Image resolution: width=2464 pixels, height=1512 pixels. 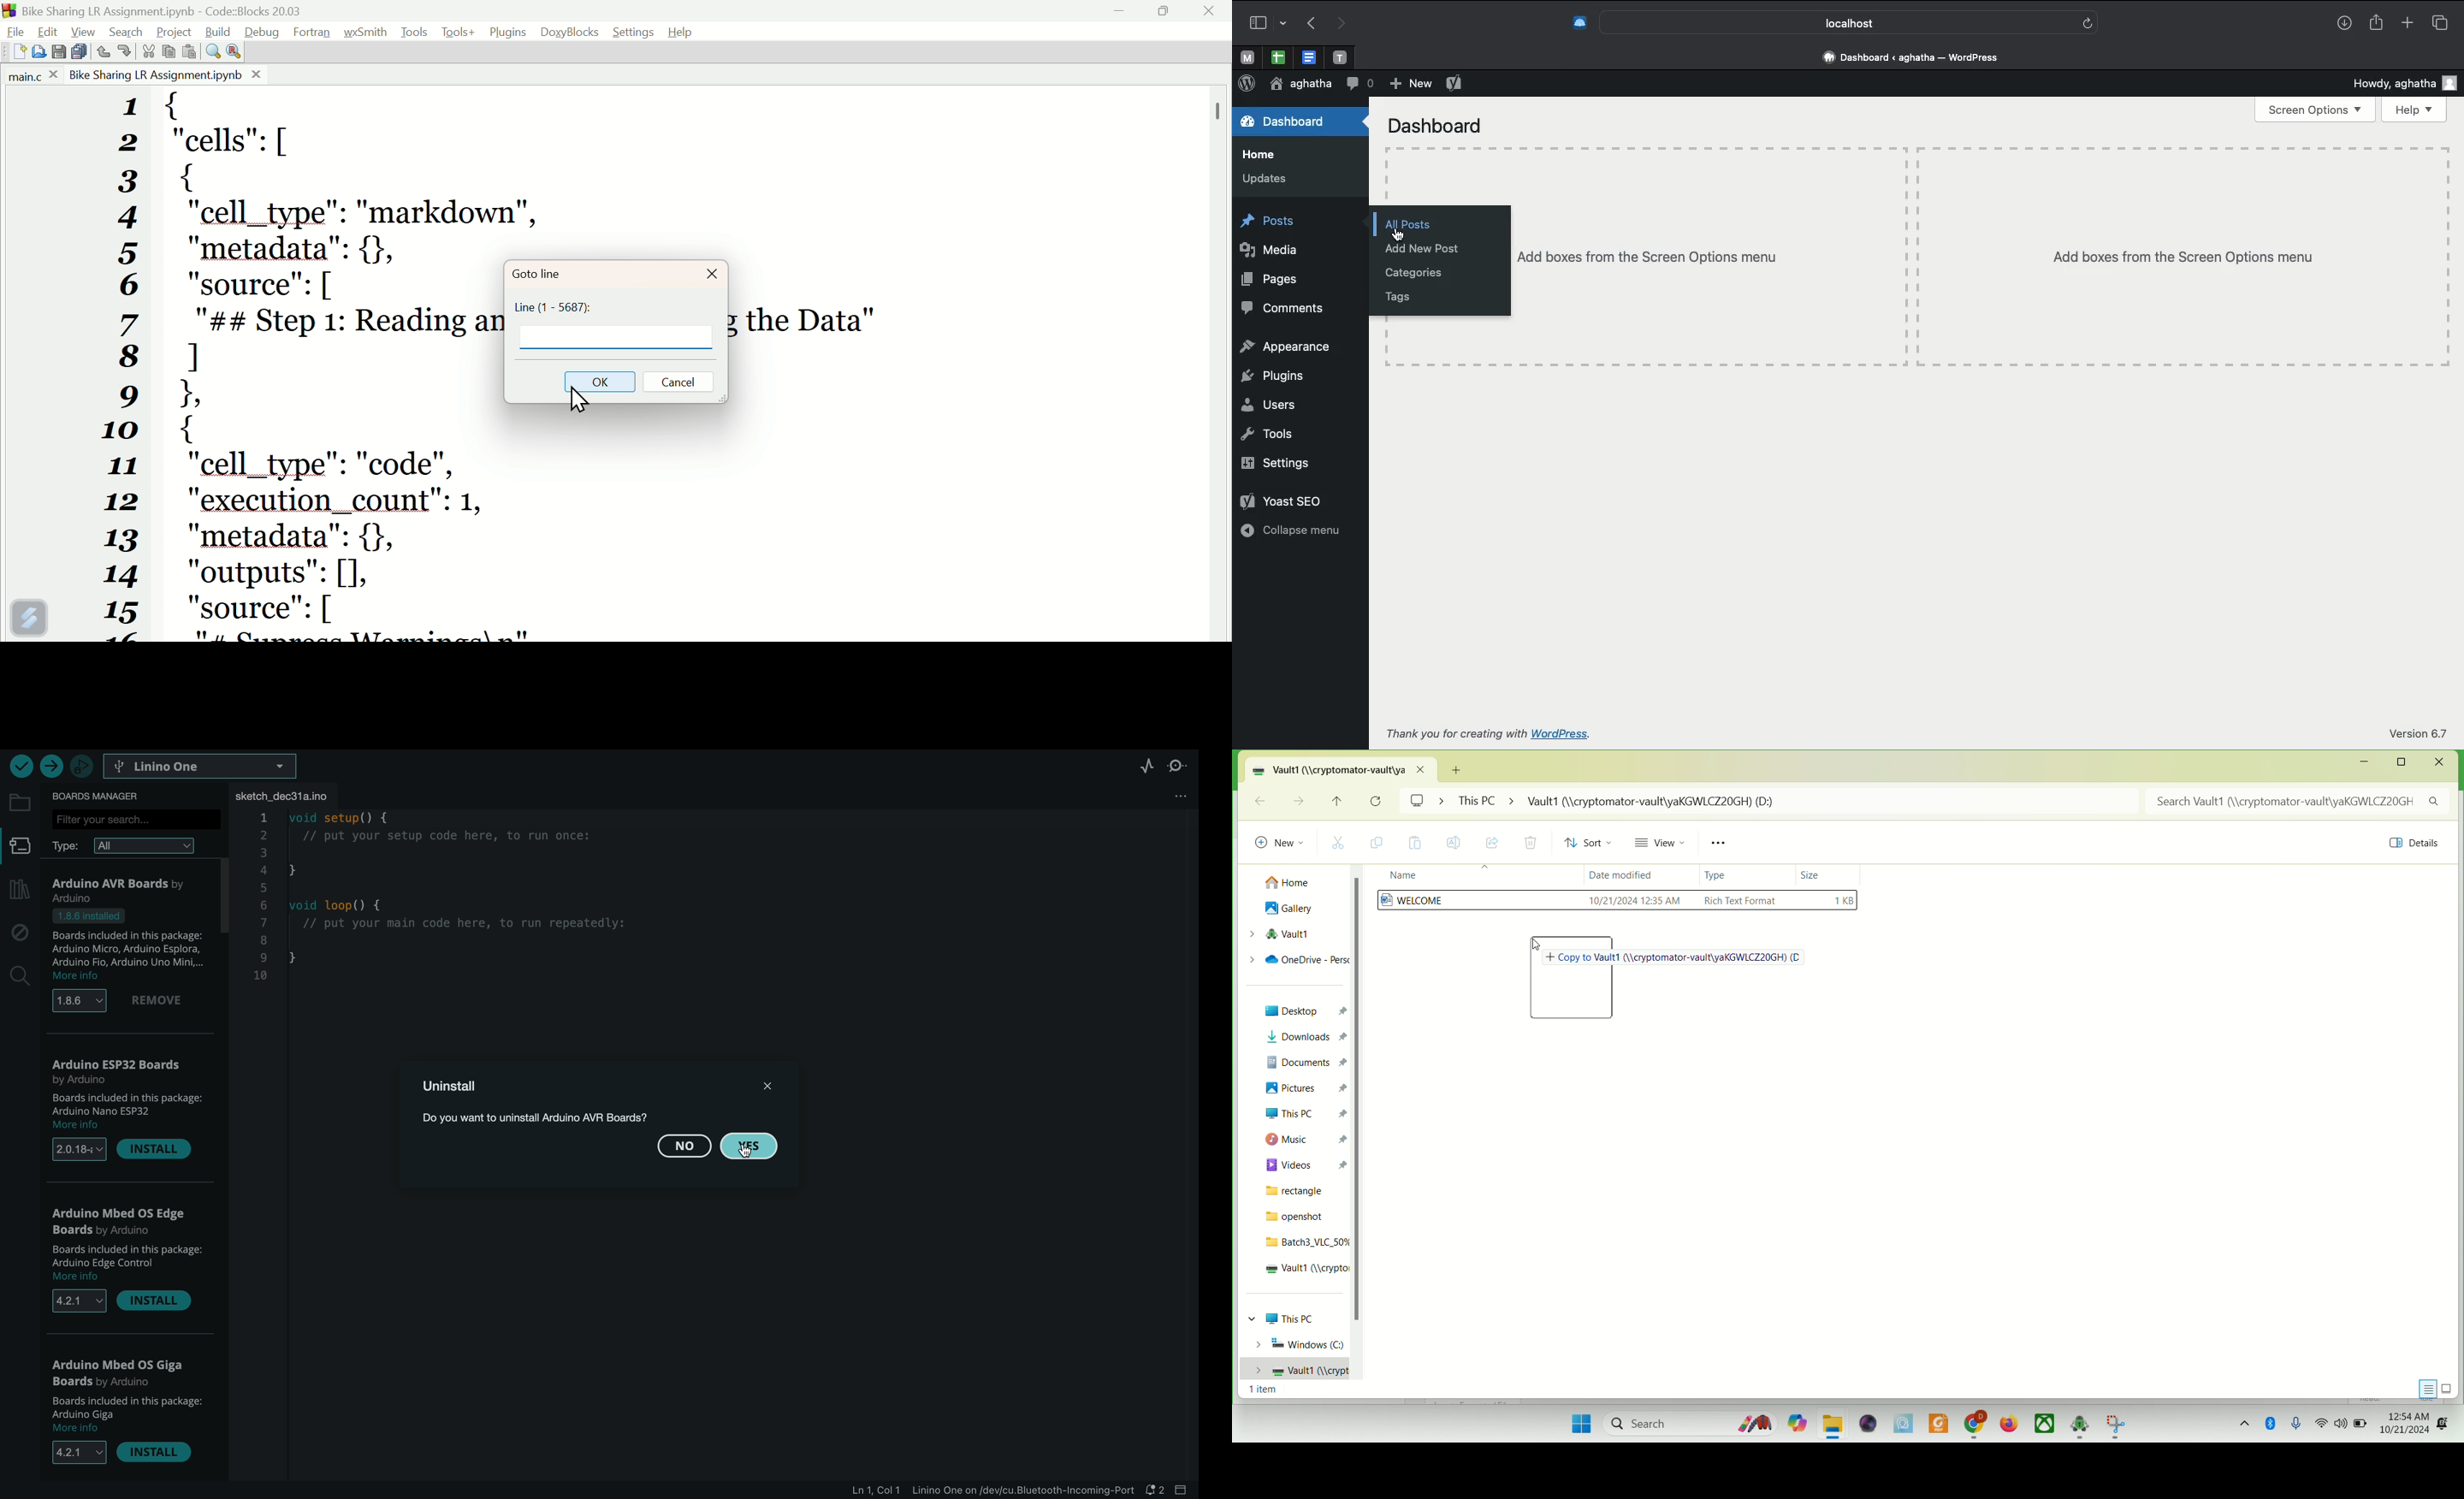 What do you see at coordinates (188, 9) in the screenshot?
I see `BikesharingLrassignment.Ipynb code blocks 20.03` at bounding box center [188, 9].